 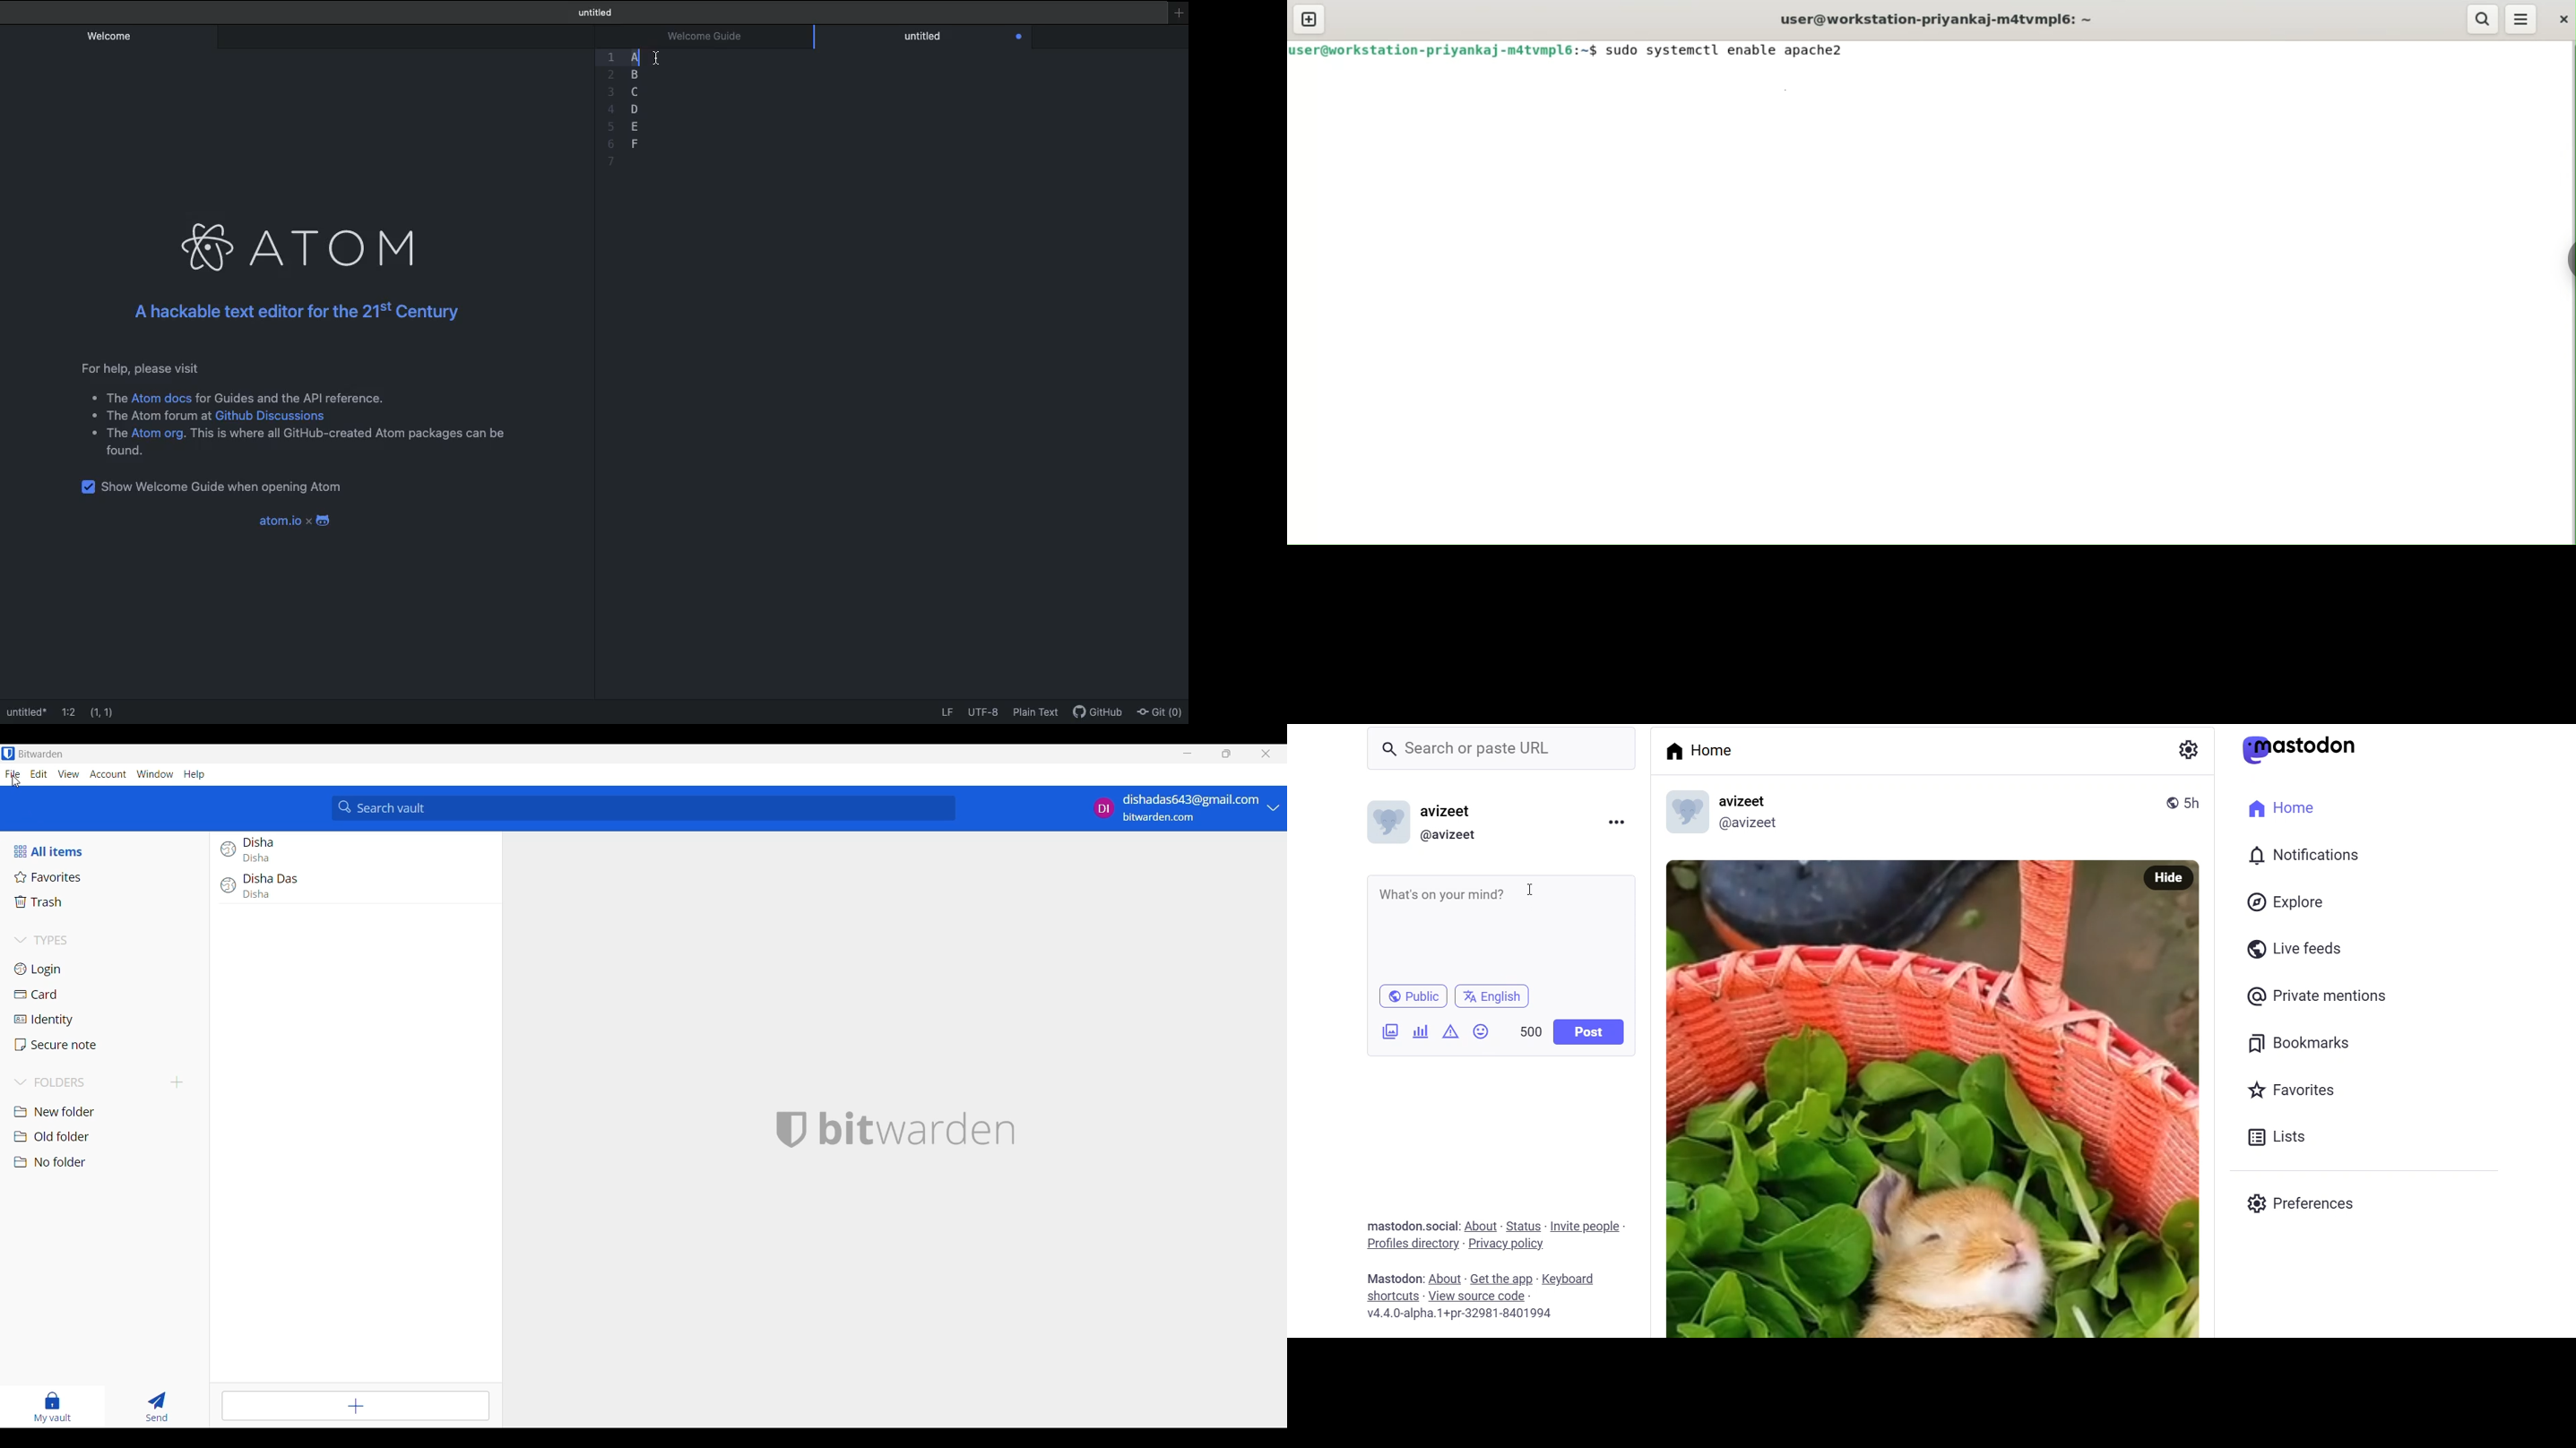 I want to click on New window , so click(x=1178, y=13).